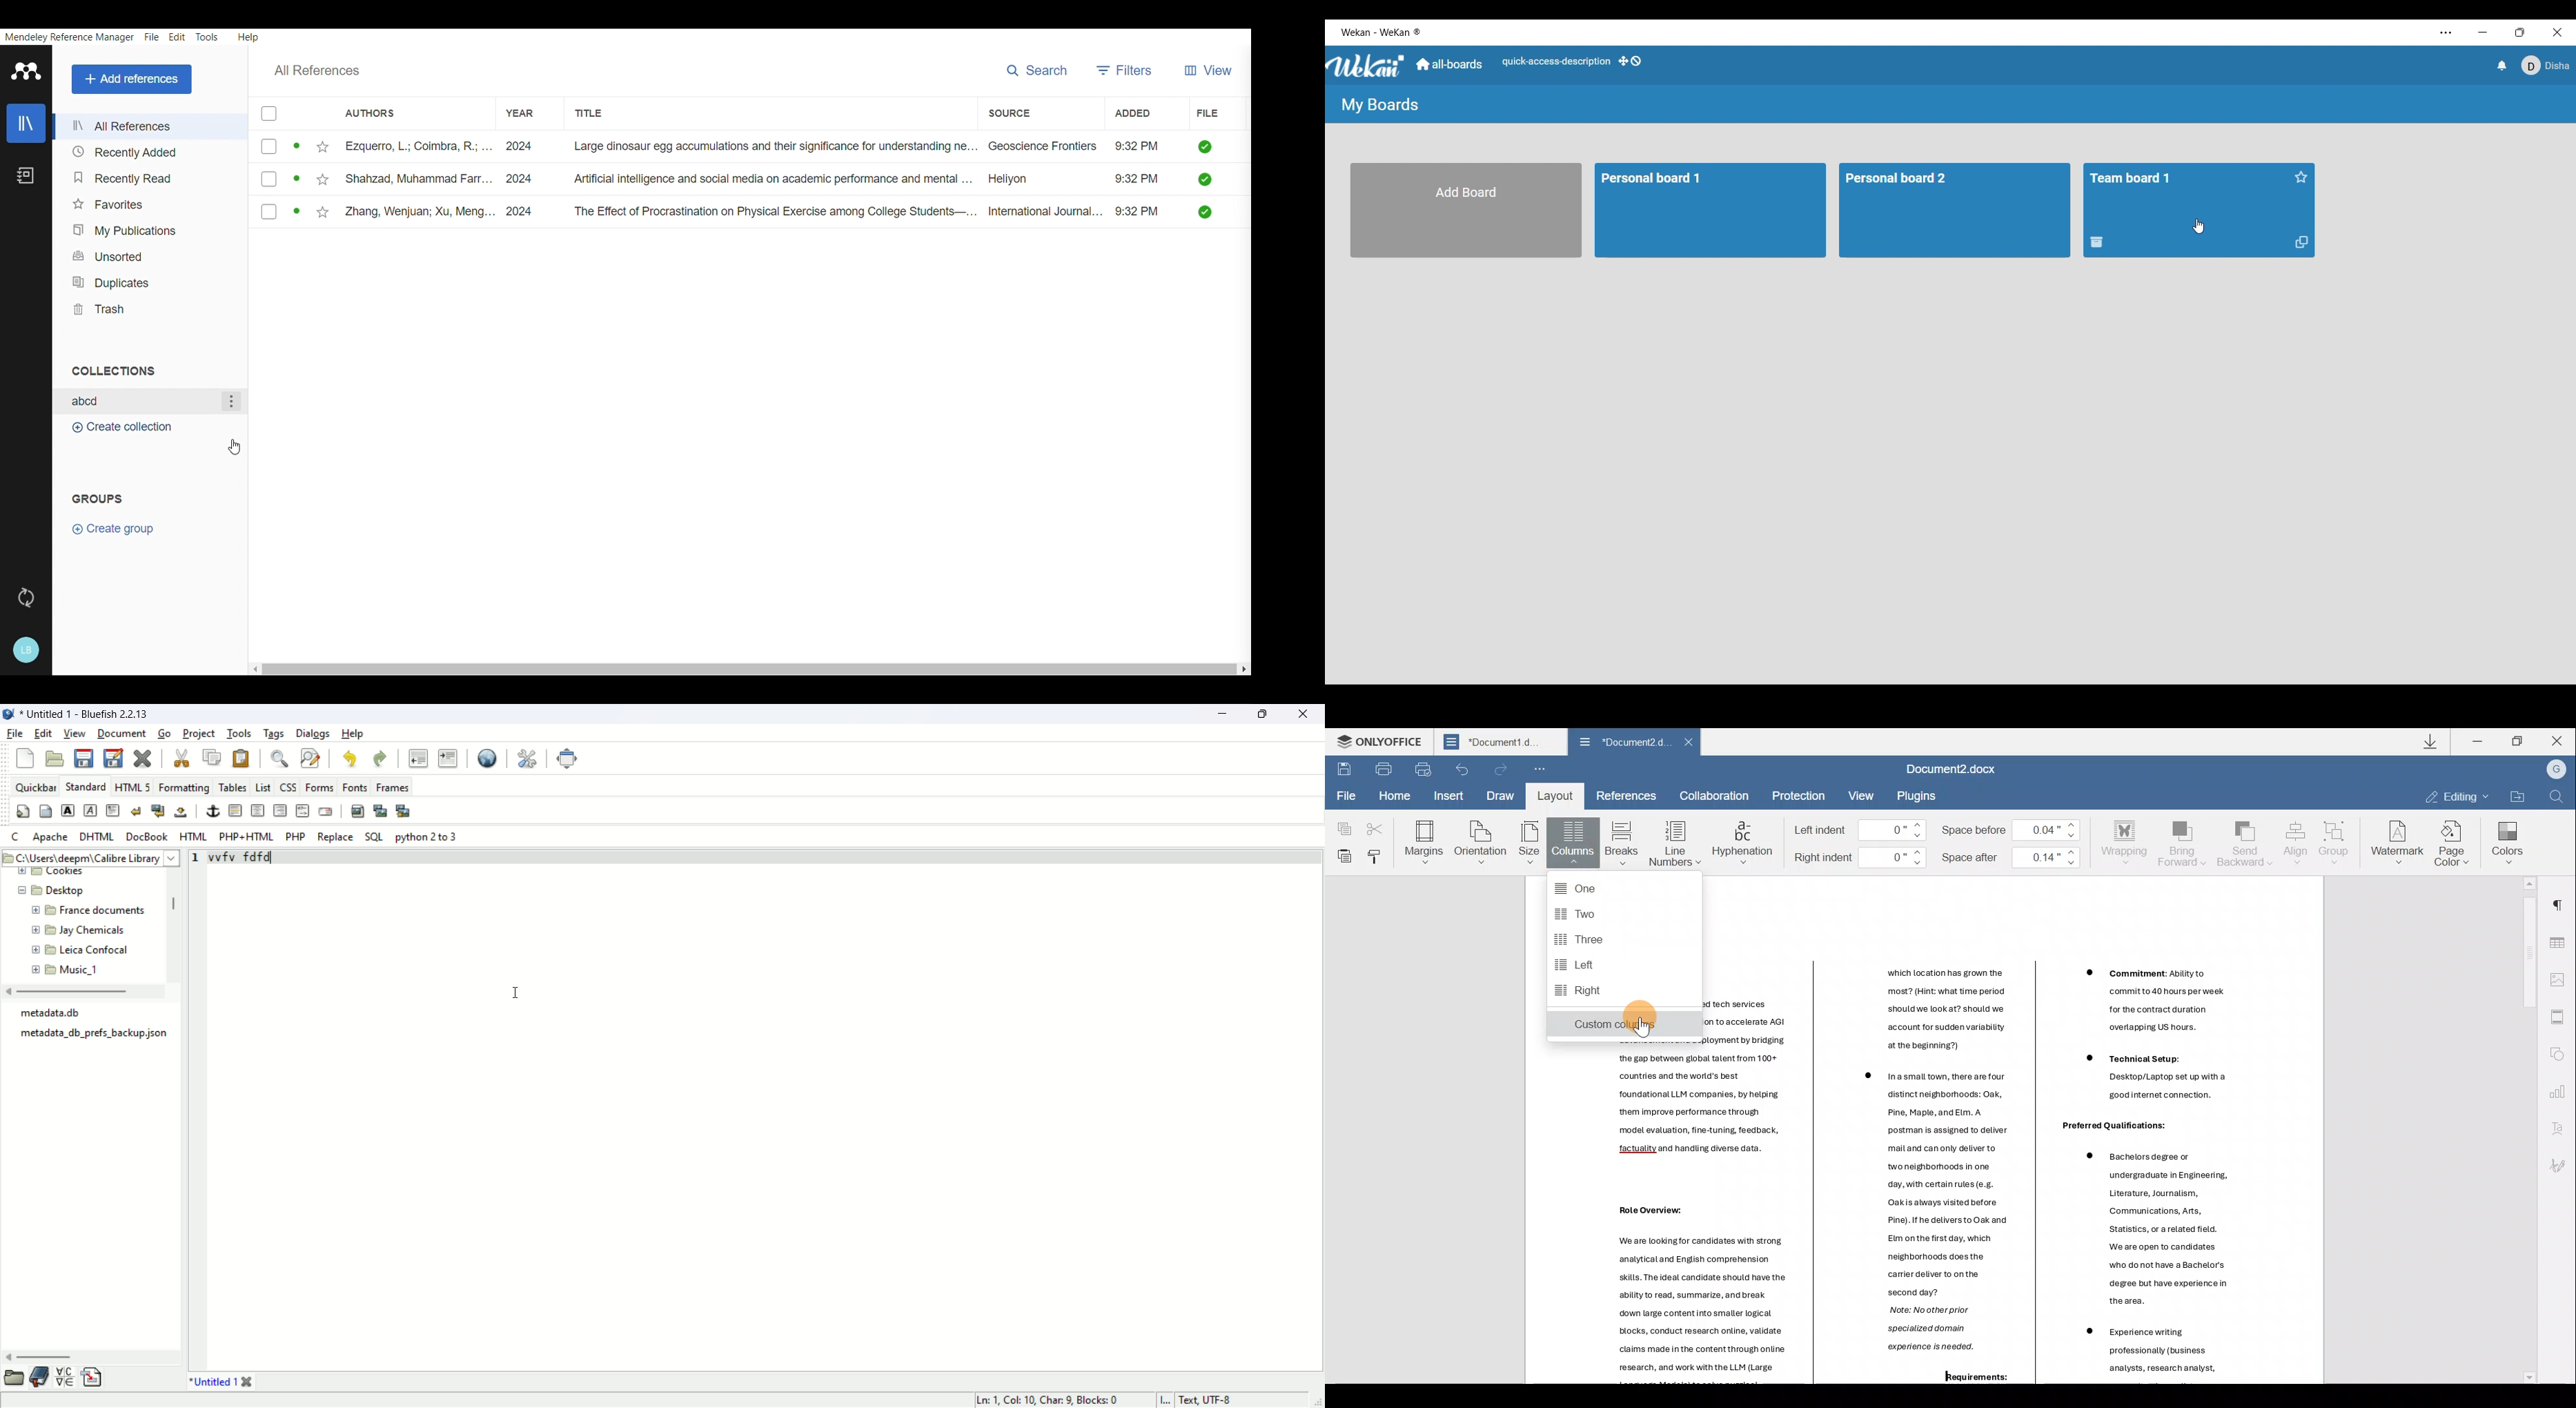  Describe the element at coordinates (2525, 1130) in the screenshot. I see `Scroll bar` at that location.